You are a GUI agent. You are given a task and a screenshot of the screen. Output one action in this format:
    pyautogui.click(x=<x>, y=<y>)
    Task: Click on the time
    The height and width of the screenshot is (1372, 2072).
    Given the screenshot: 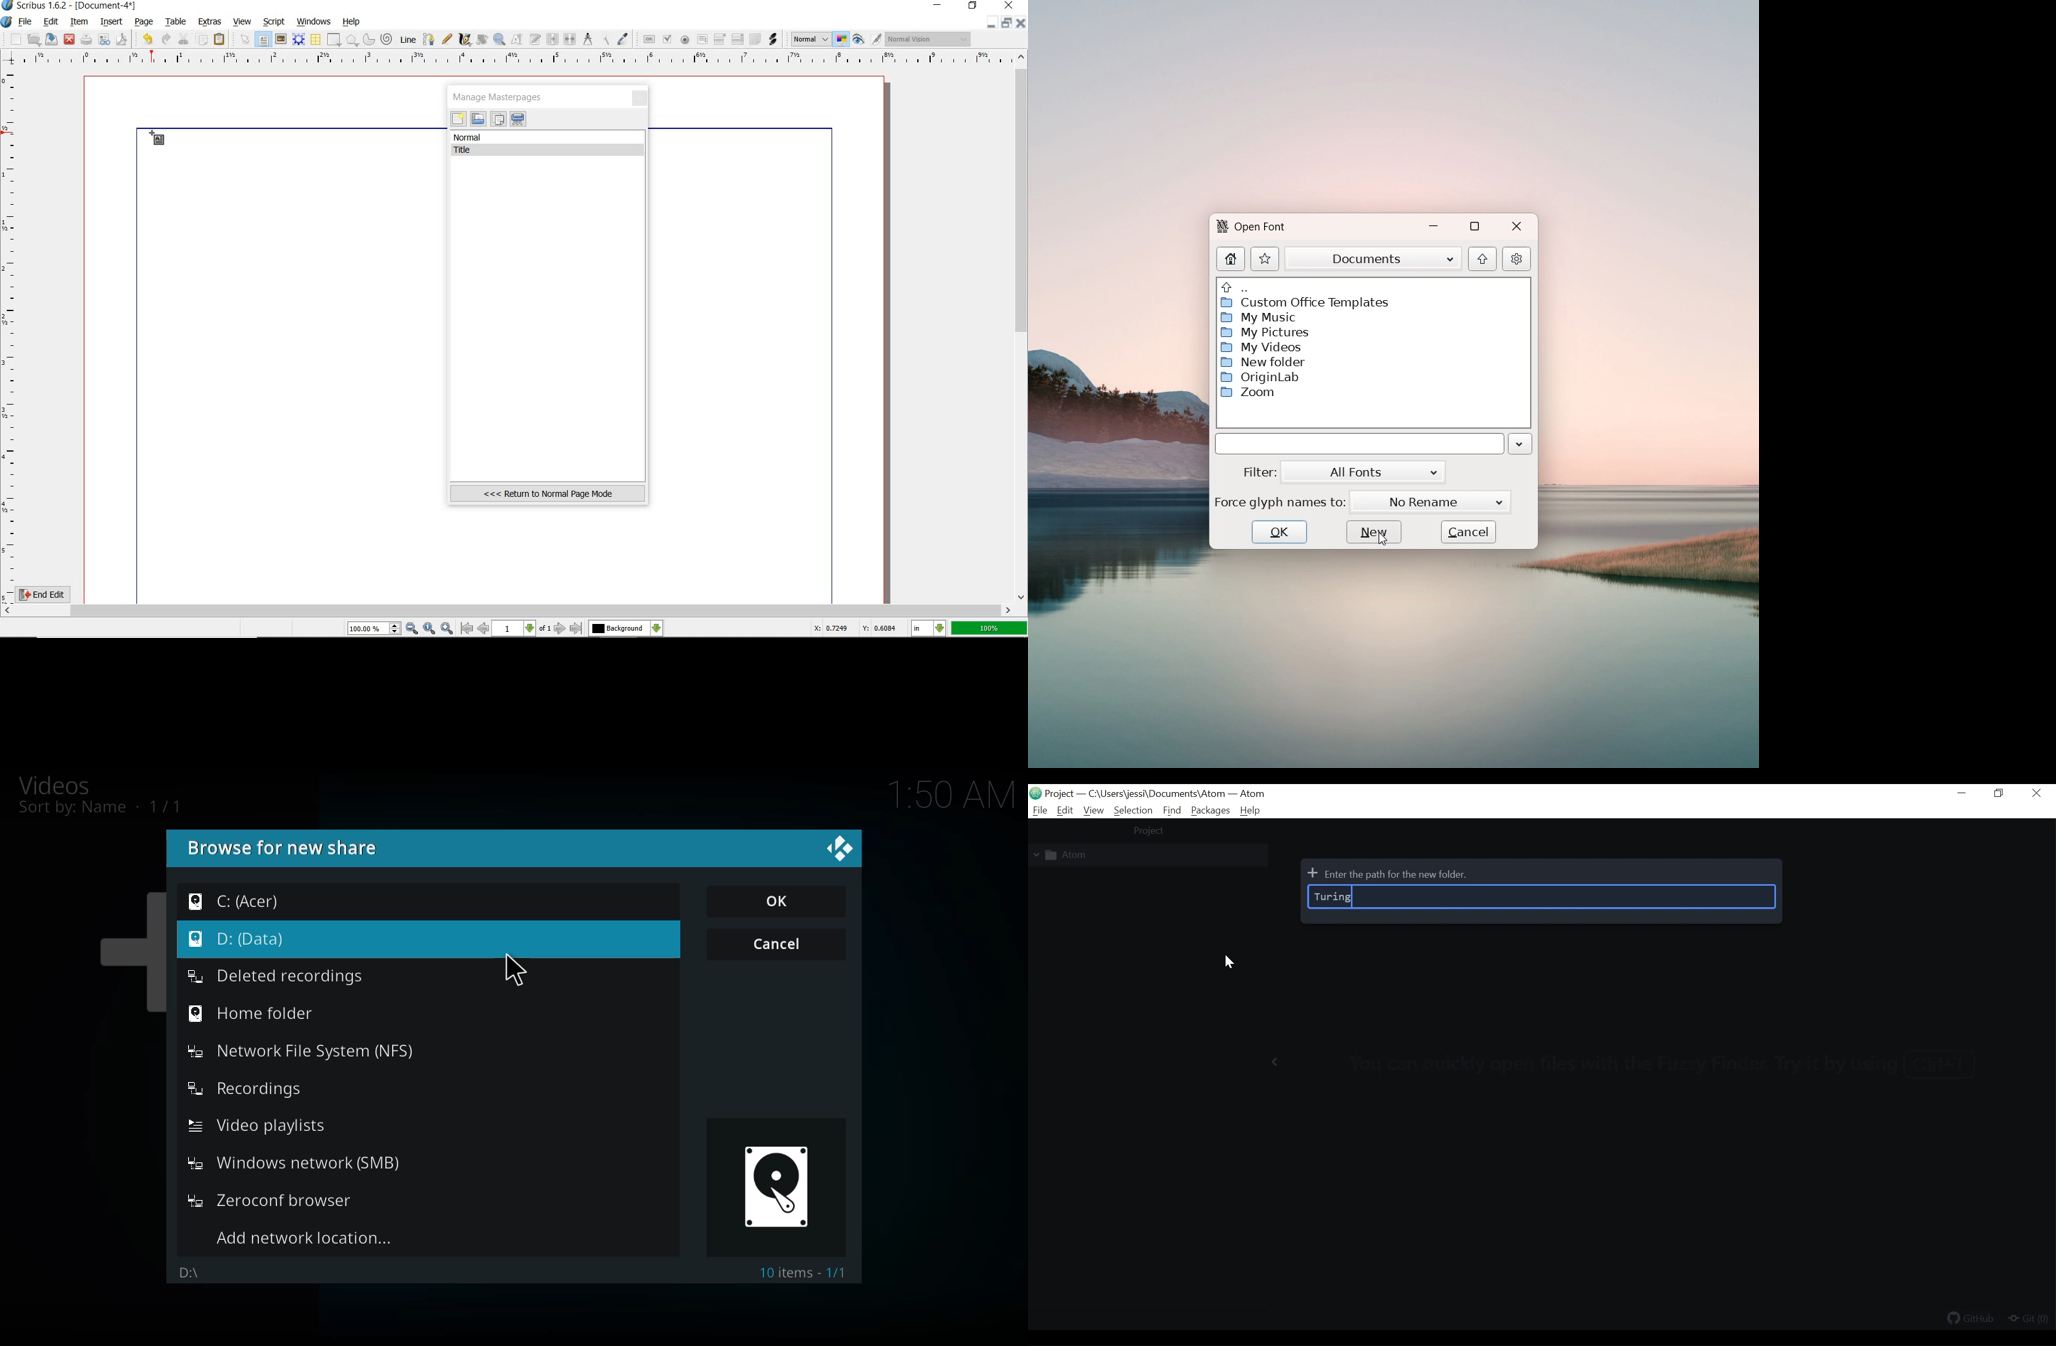 What is the action you would take?
    pyautogui.click(x=953, y=797)
    